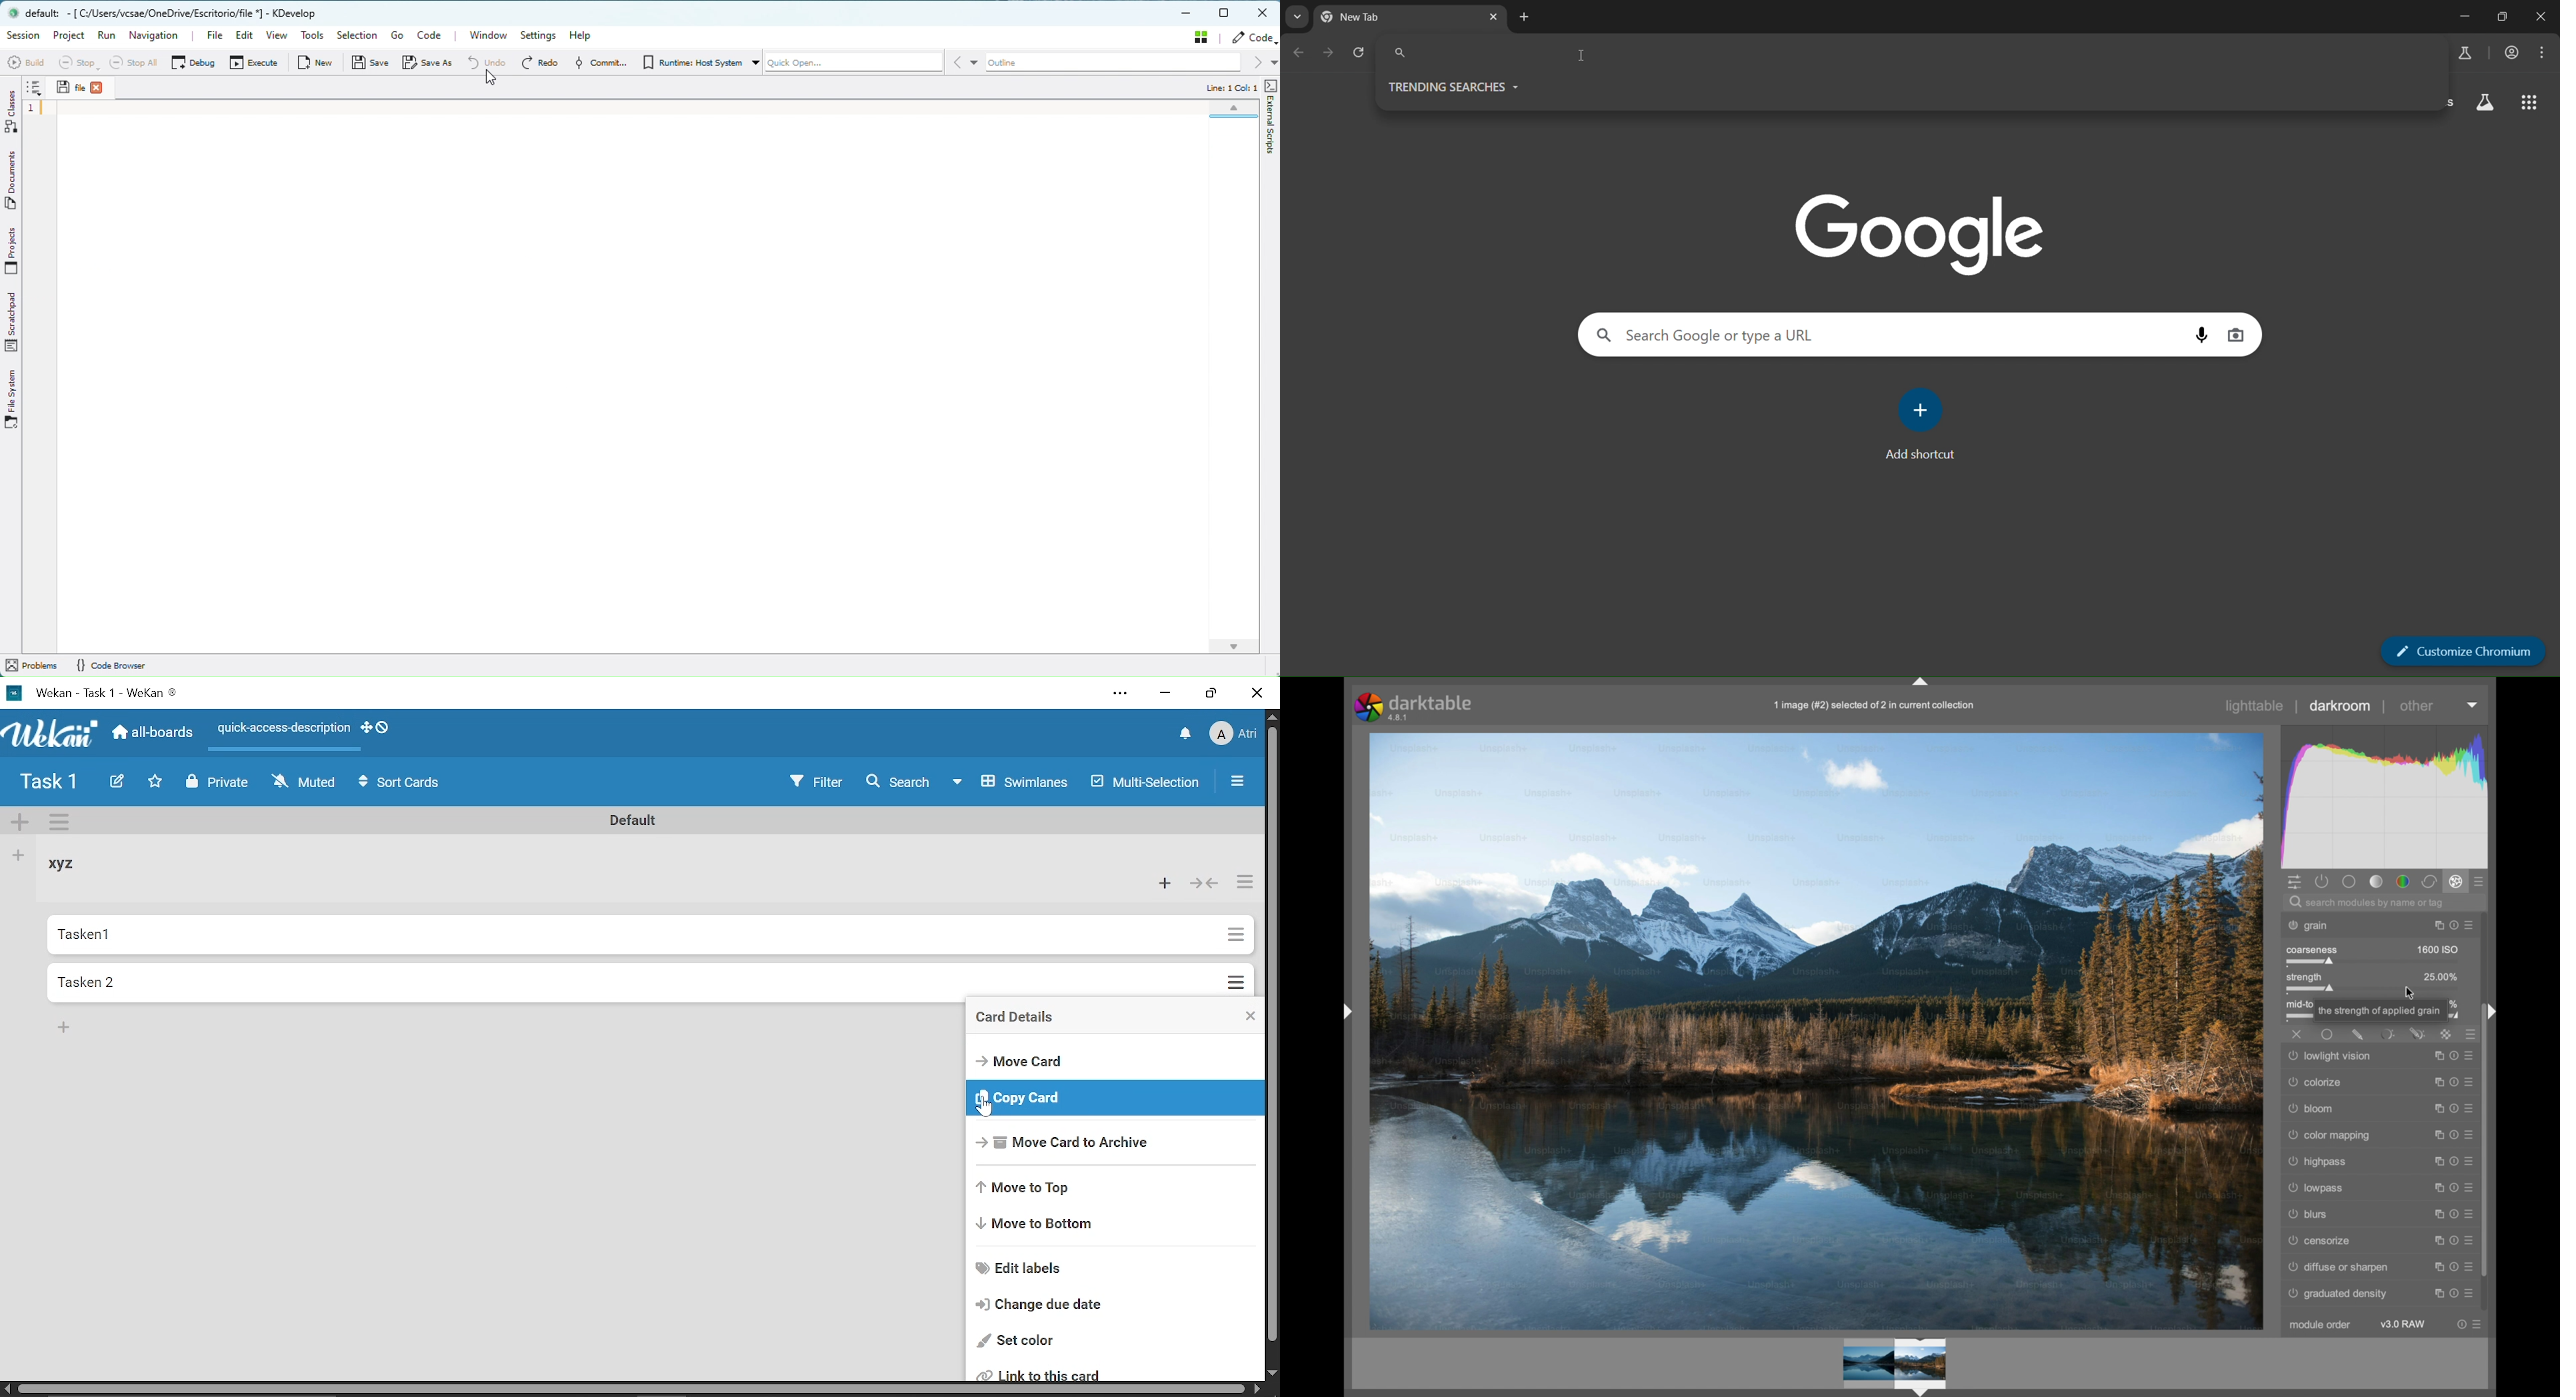 Image resolution: width=2576 pixels, height=1400 pixels. What do you see at coordinates (2307, 1215) in the screenshot?
I see `blurs` at bounding box center [2307, 1215].